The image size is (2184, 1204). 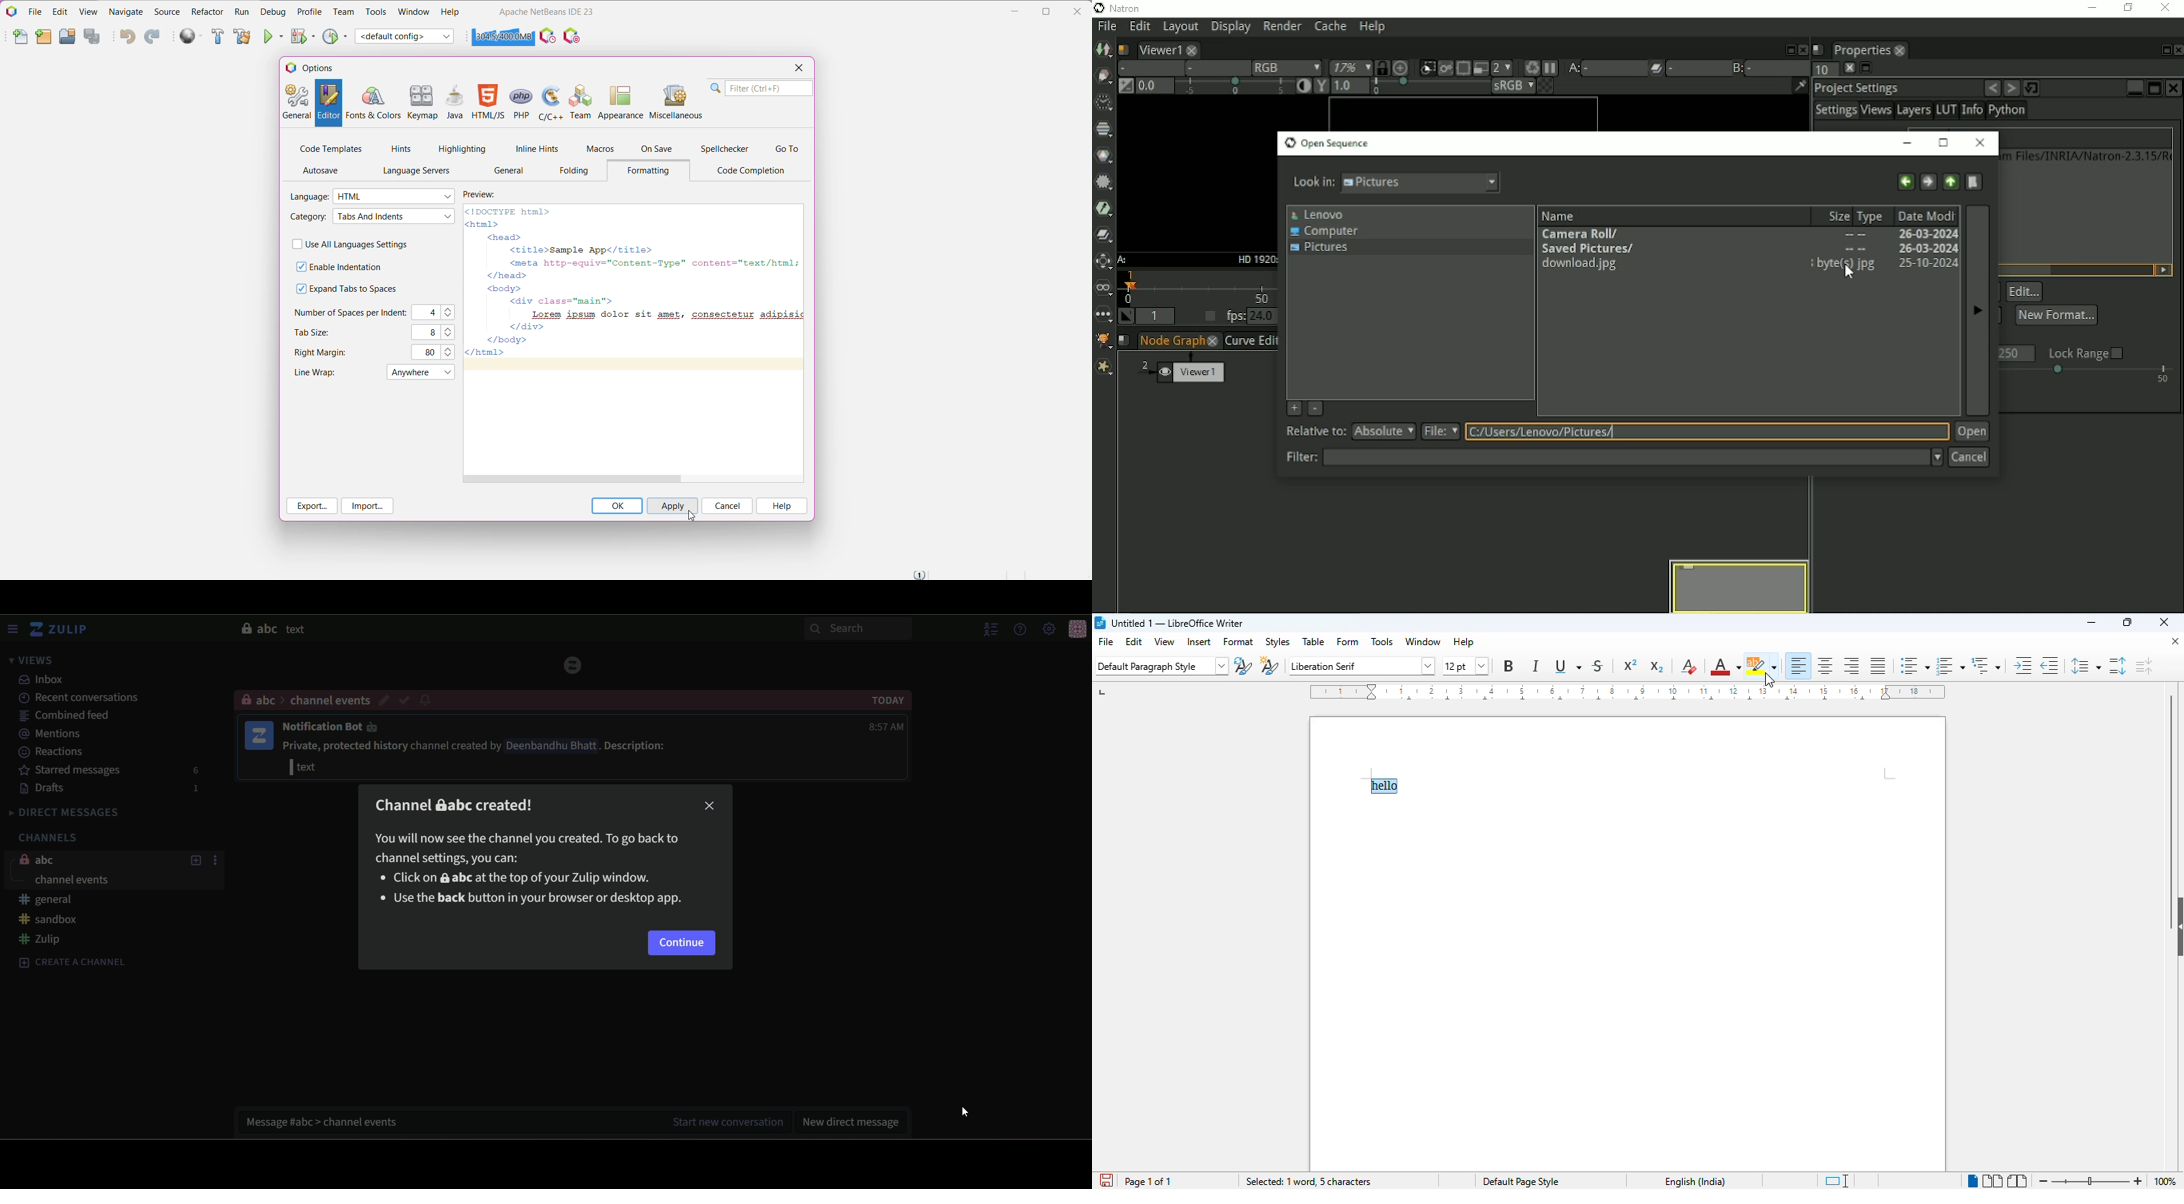 What do you see at coordinates (1820, 70) in the screenshot?
I see `Maximum number of panels` at bounding box center [1820, 70].